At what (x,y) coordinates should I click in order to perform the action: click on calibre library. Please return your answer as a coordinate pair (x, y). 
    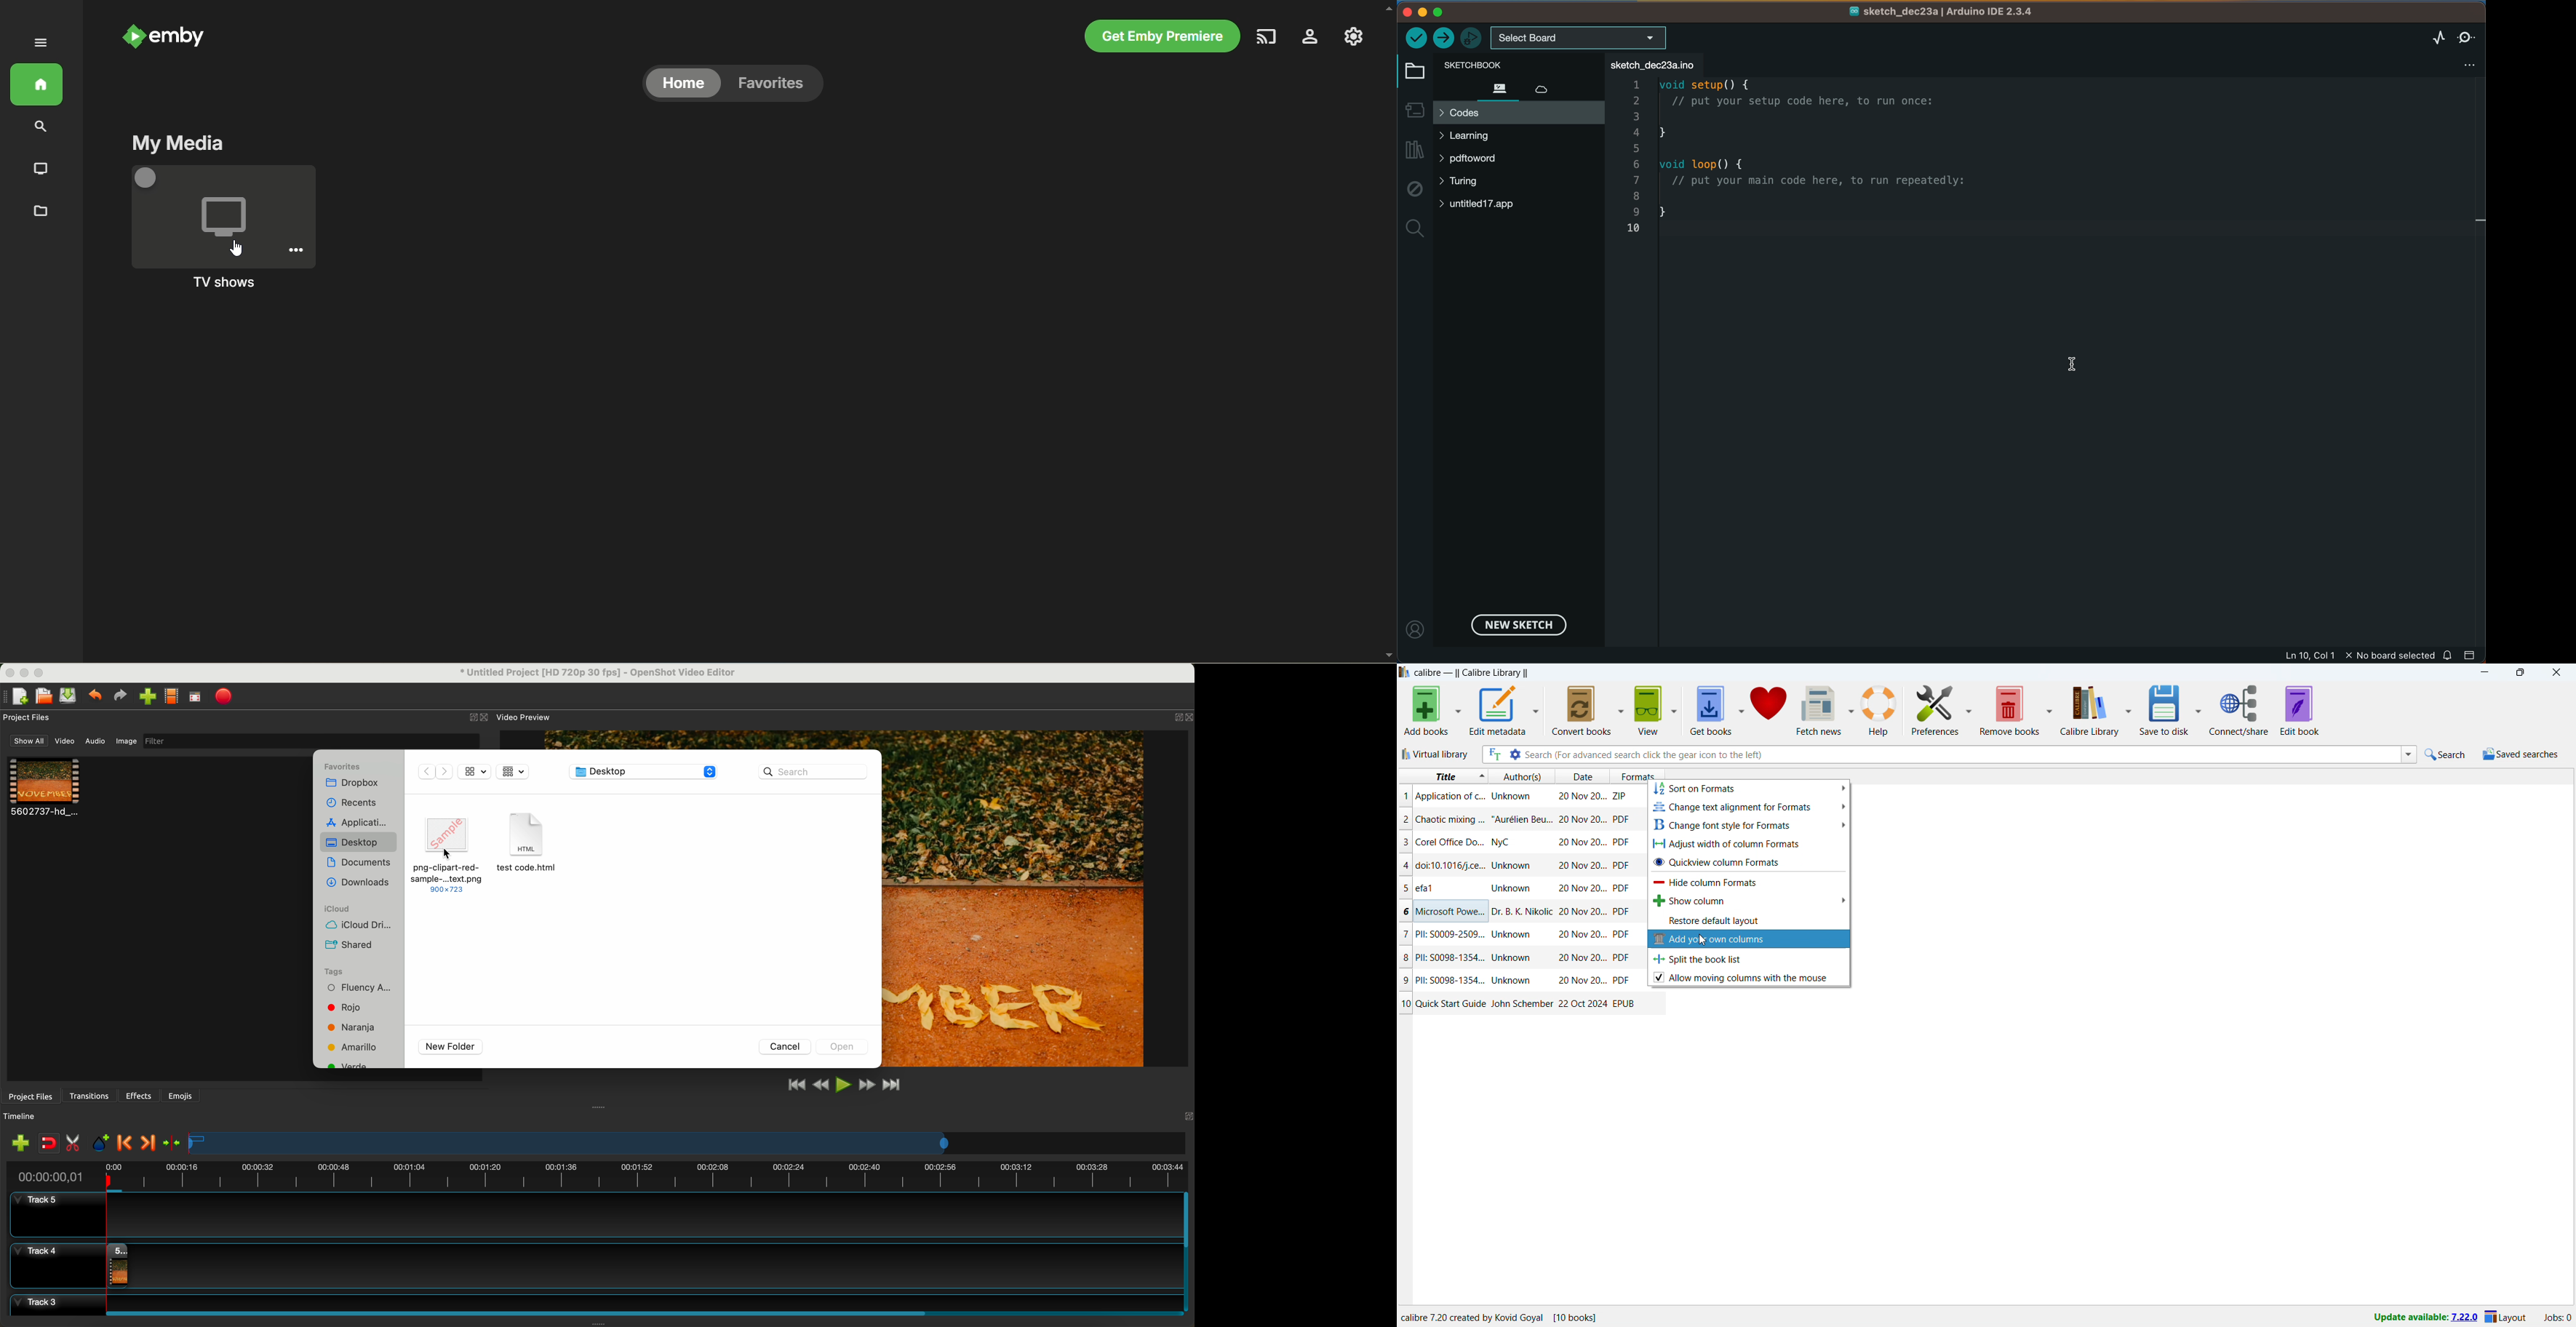
    Looking at the image, I should click on (2089, 710).